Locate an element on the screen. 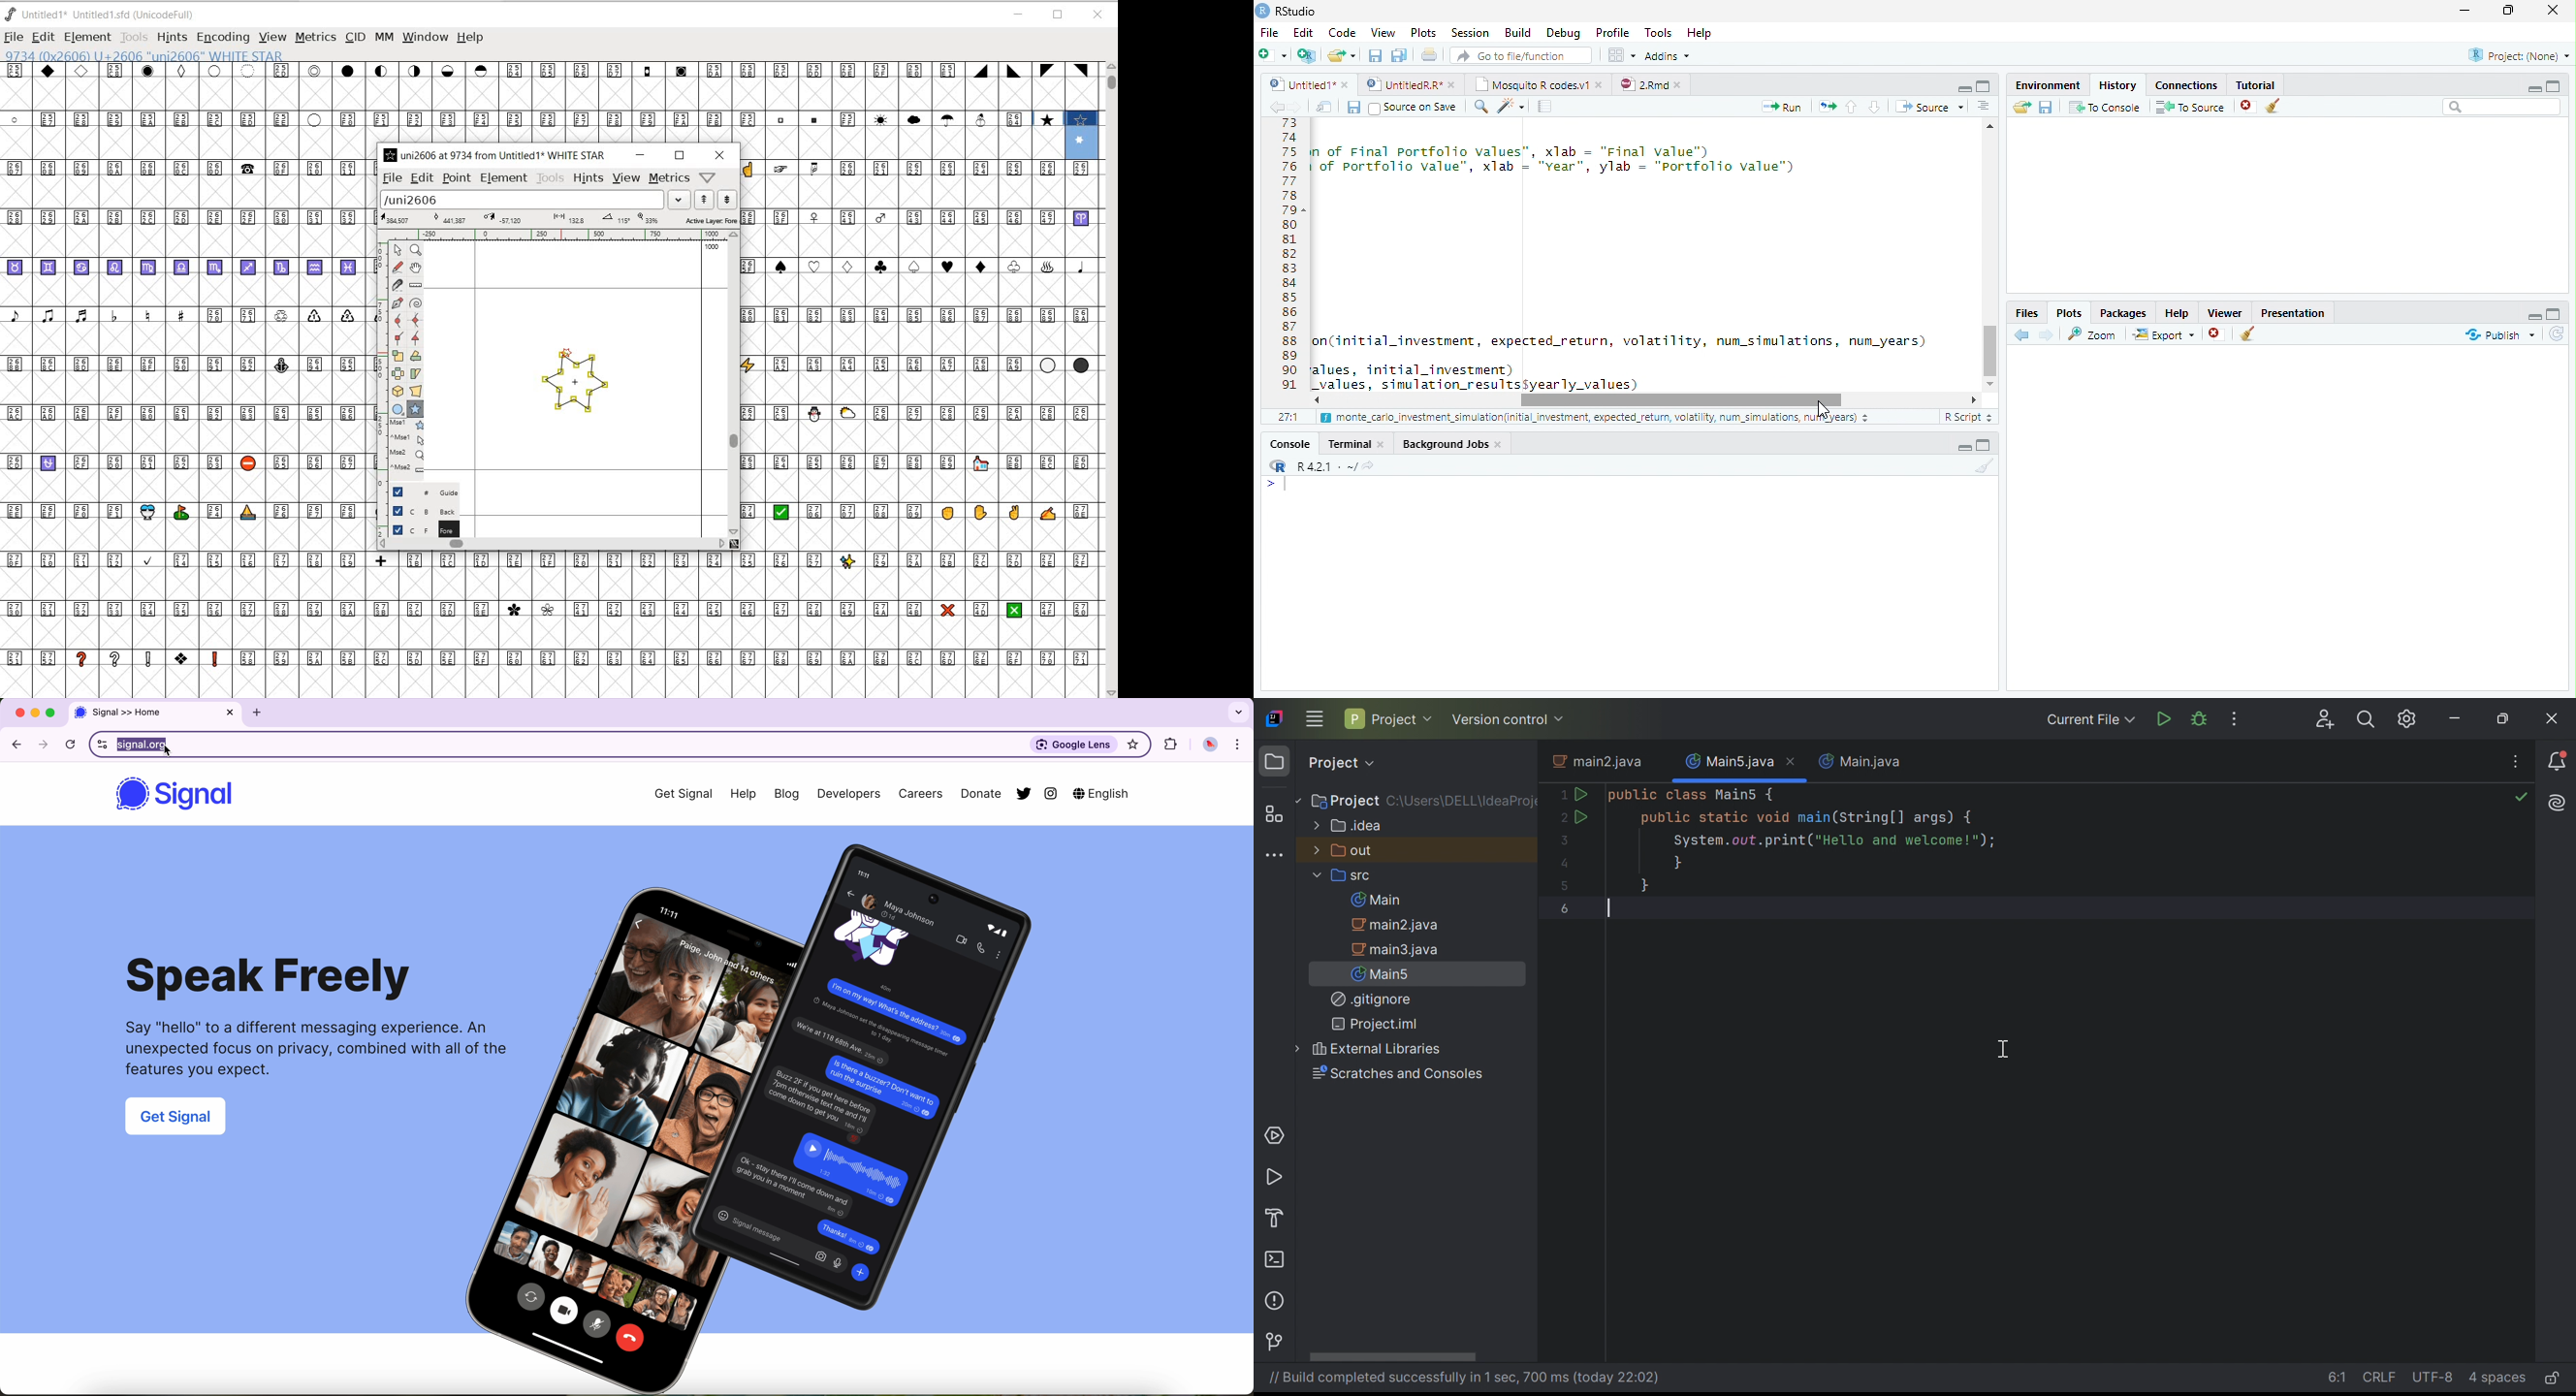 This screenshot has height=1400, width=2576. Code is located at coordinates (1643, 256).